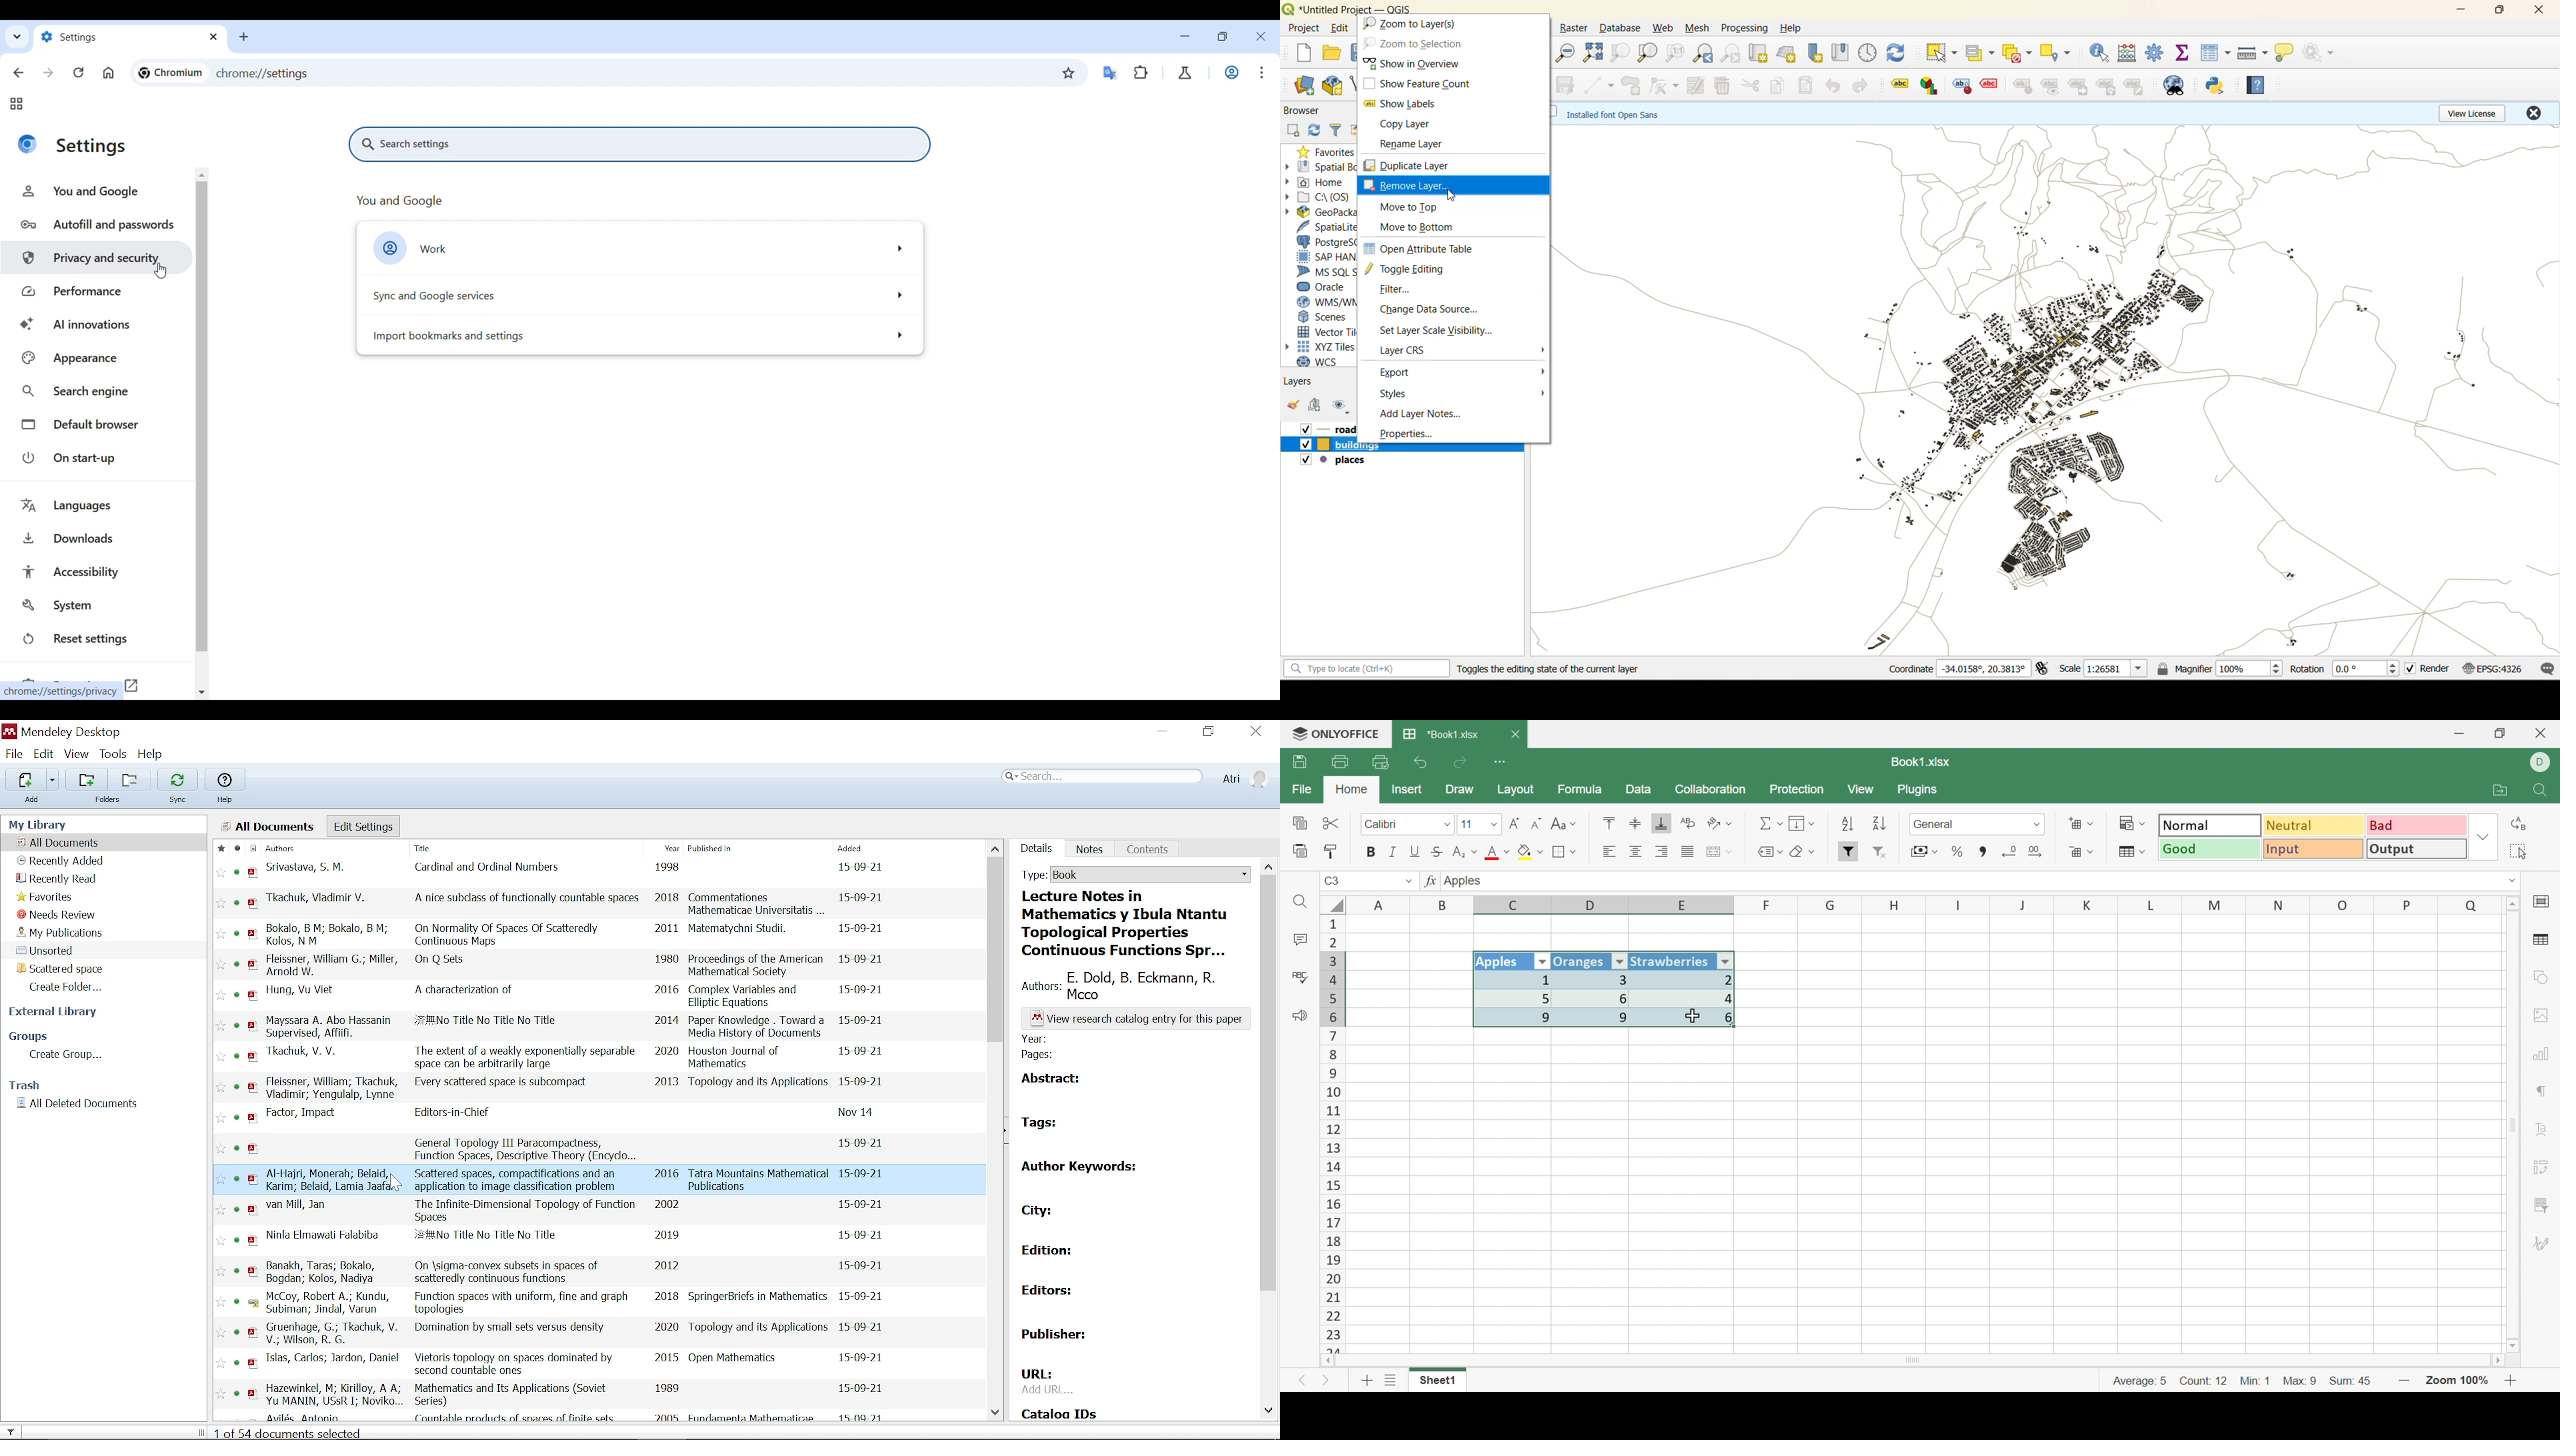 The height and width of the screenshot is (1456, 2576). What do you see at coordinates (109, 73) in the screenshot?
I see `Go to homepage` at bounding box center [109, 73].